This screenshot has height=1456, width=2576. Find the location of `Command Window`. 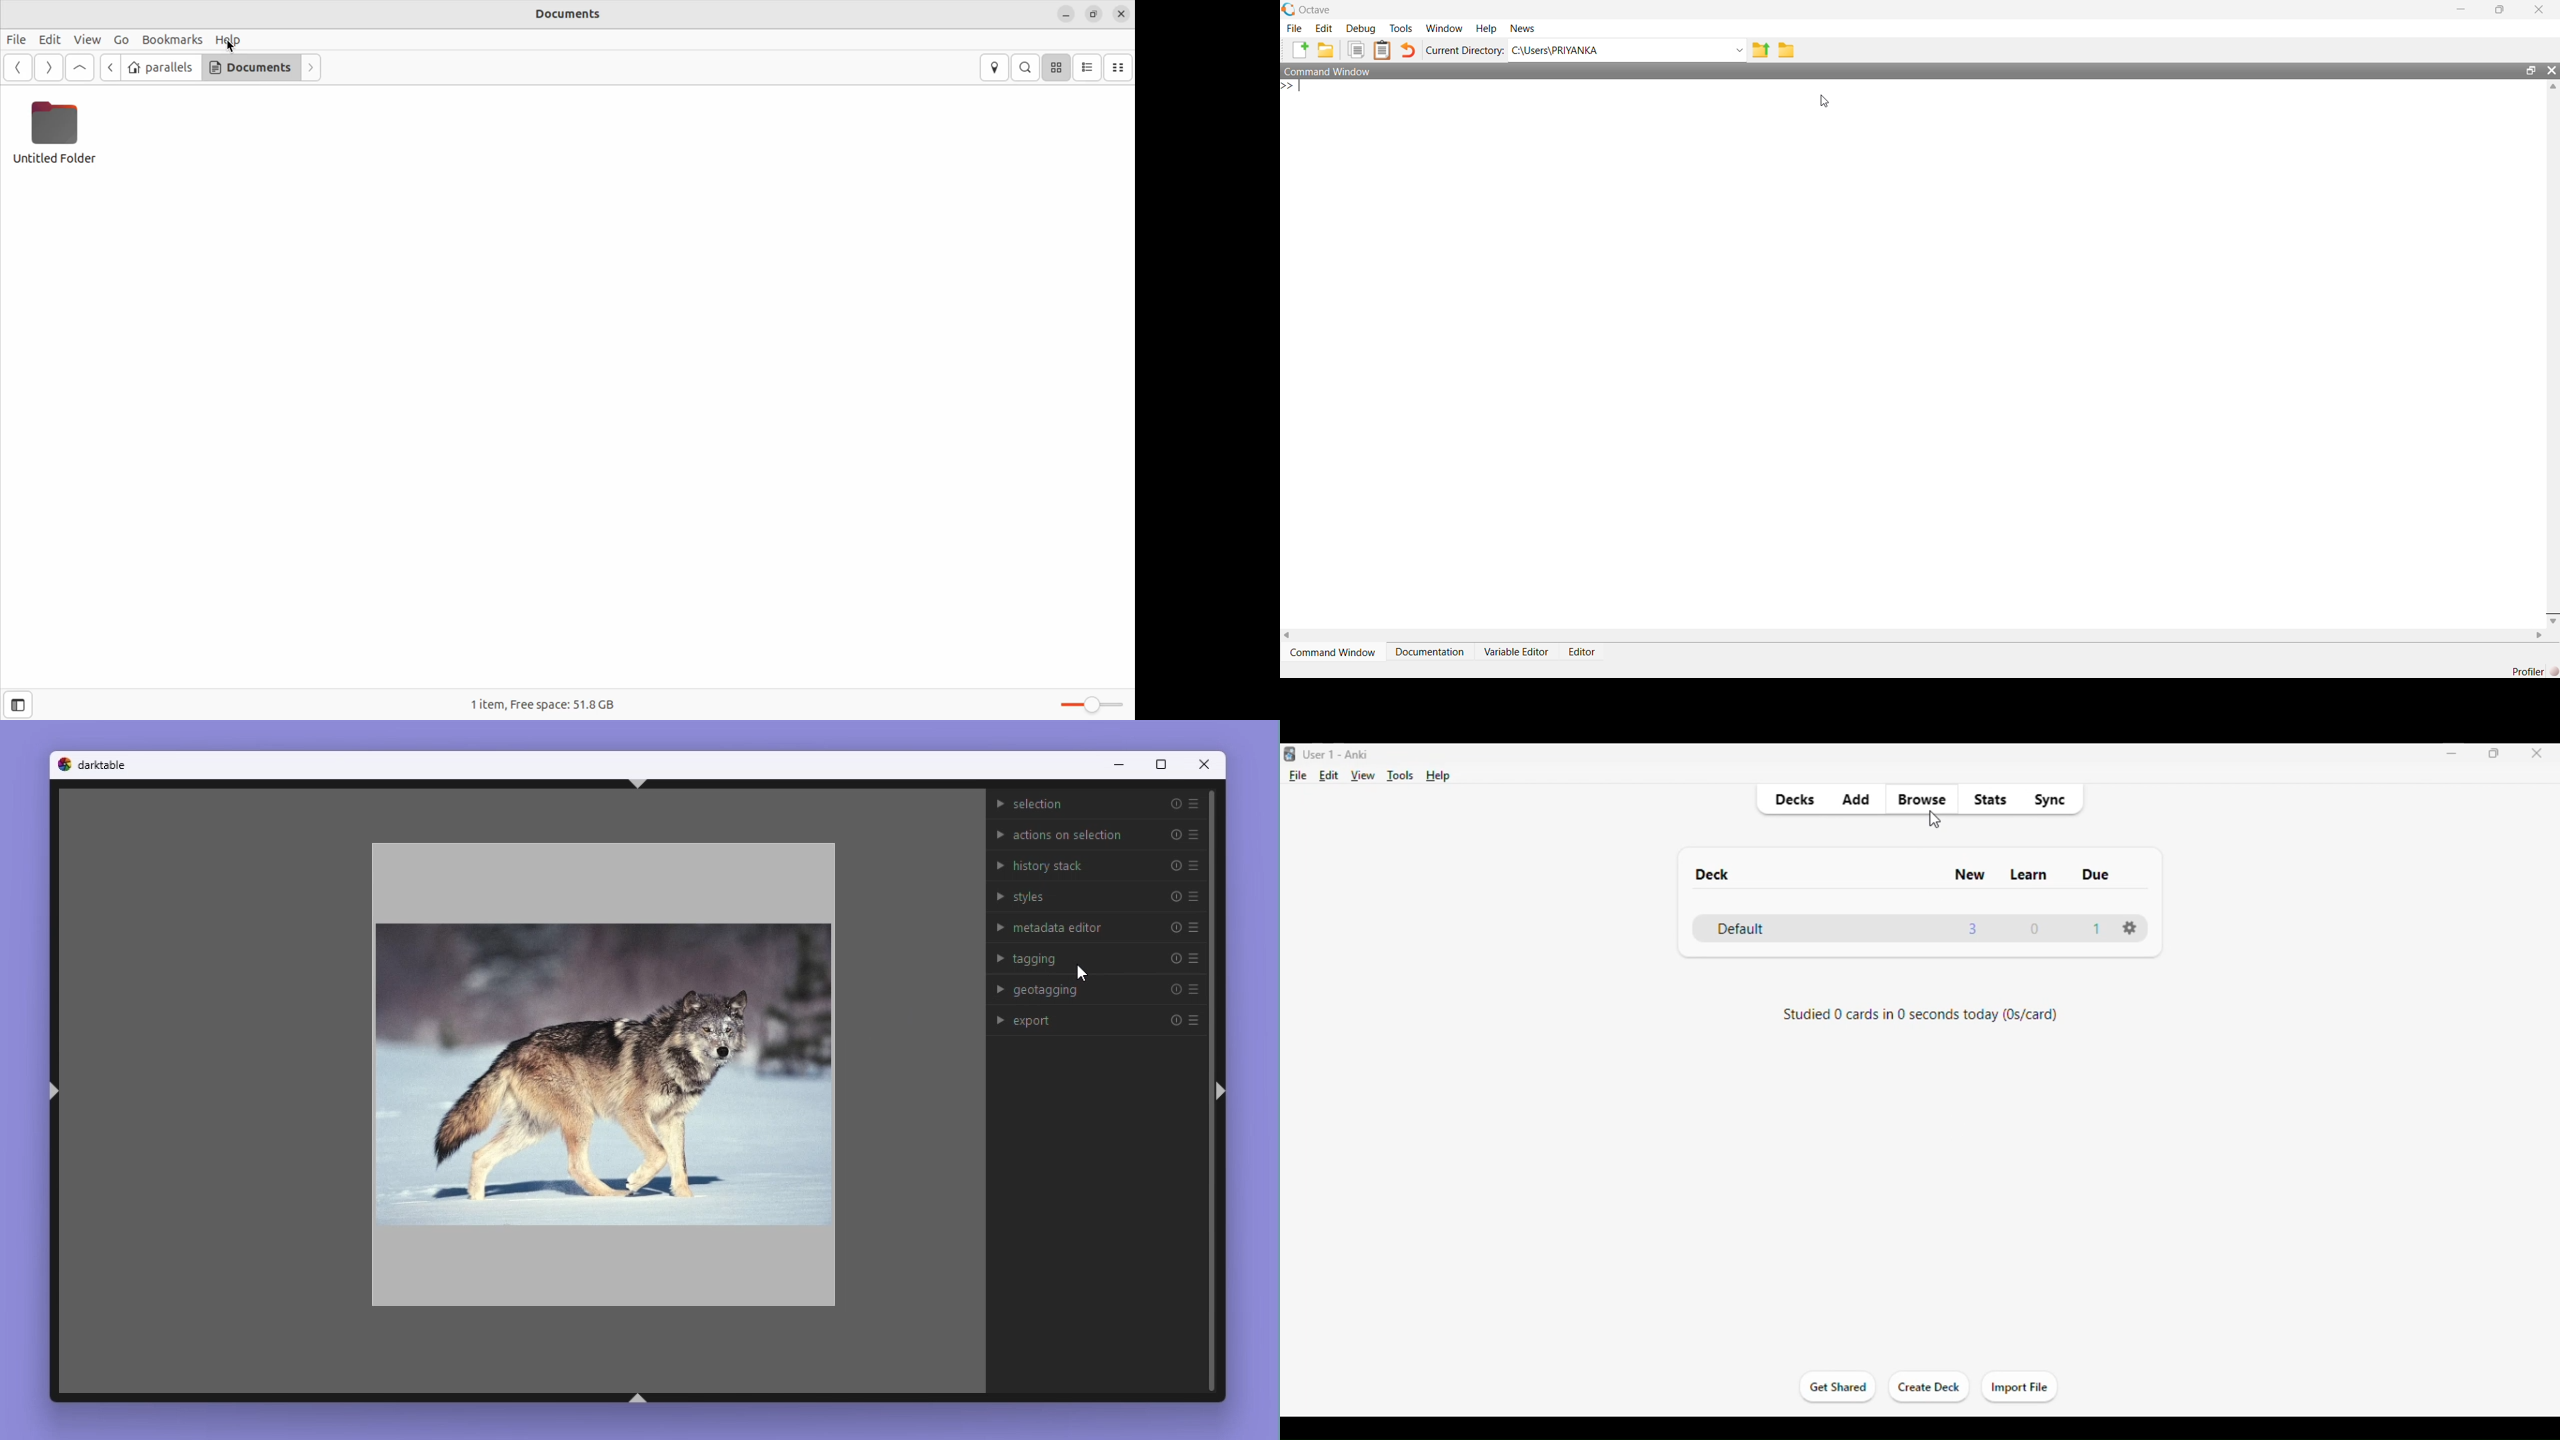

Command Window is located at coordinates (1329, 71).